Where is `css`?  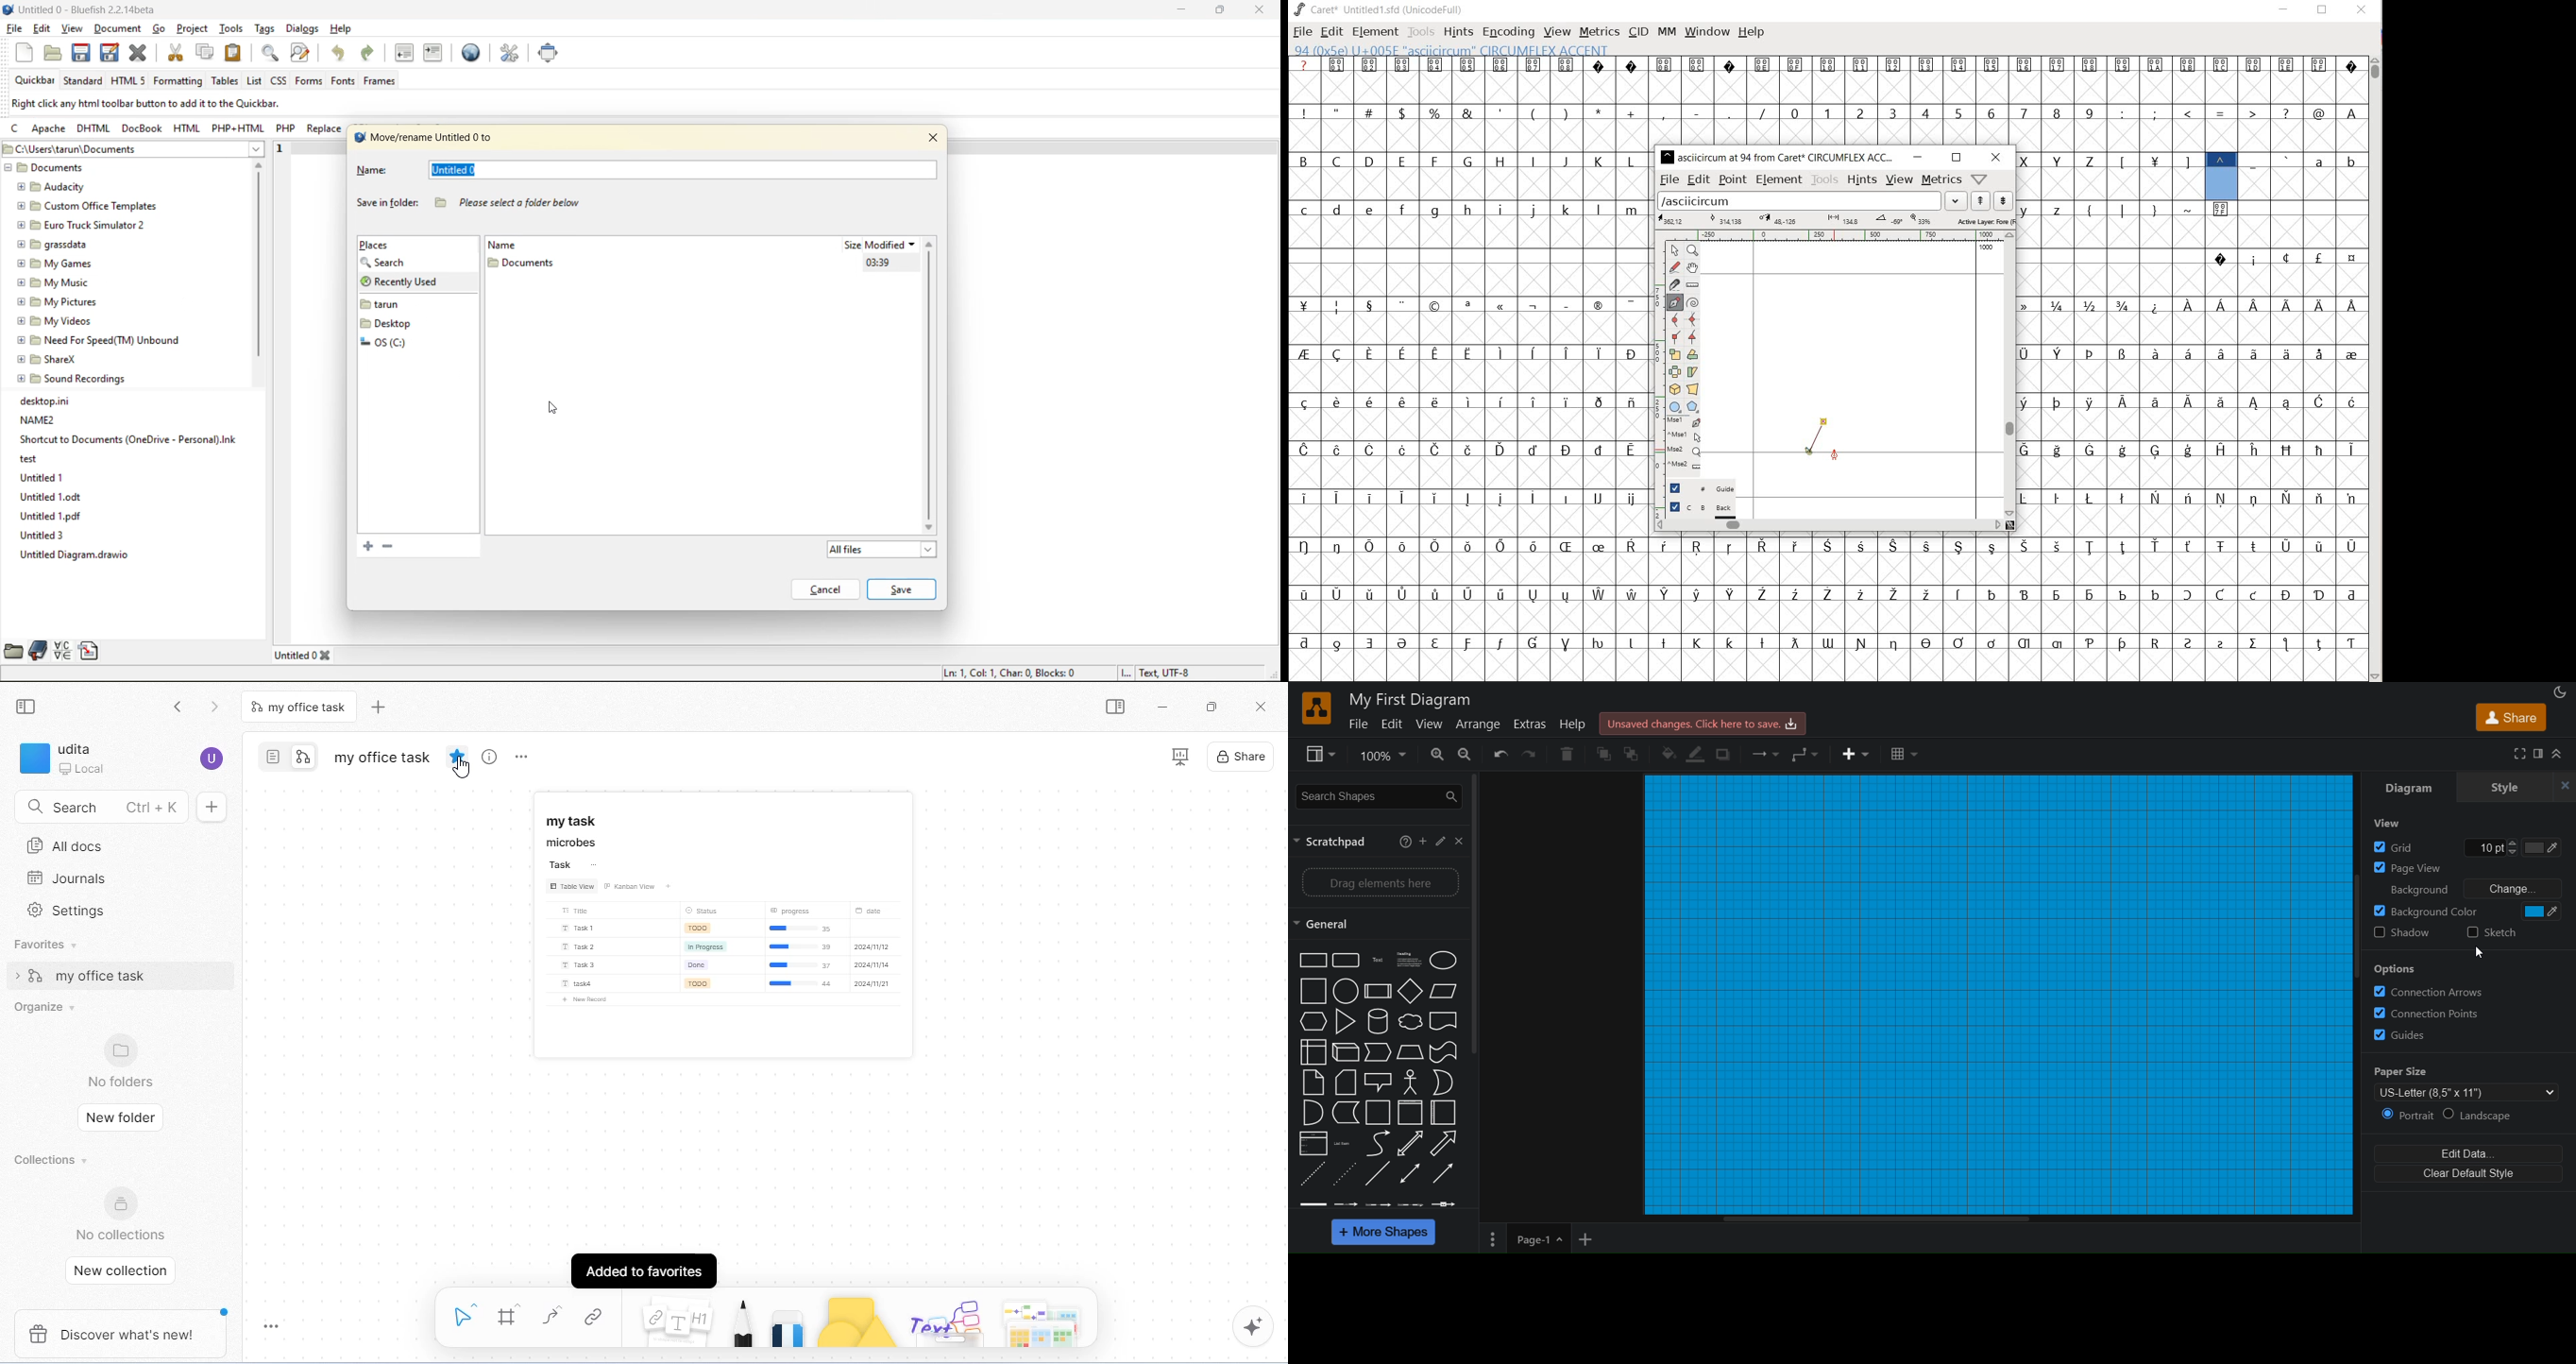
css is located at coordinates (280, 81).